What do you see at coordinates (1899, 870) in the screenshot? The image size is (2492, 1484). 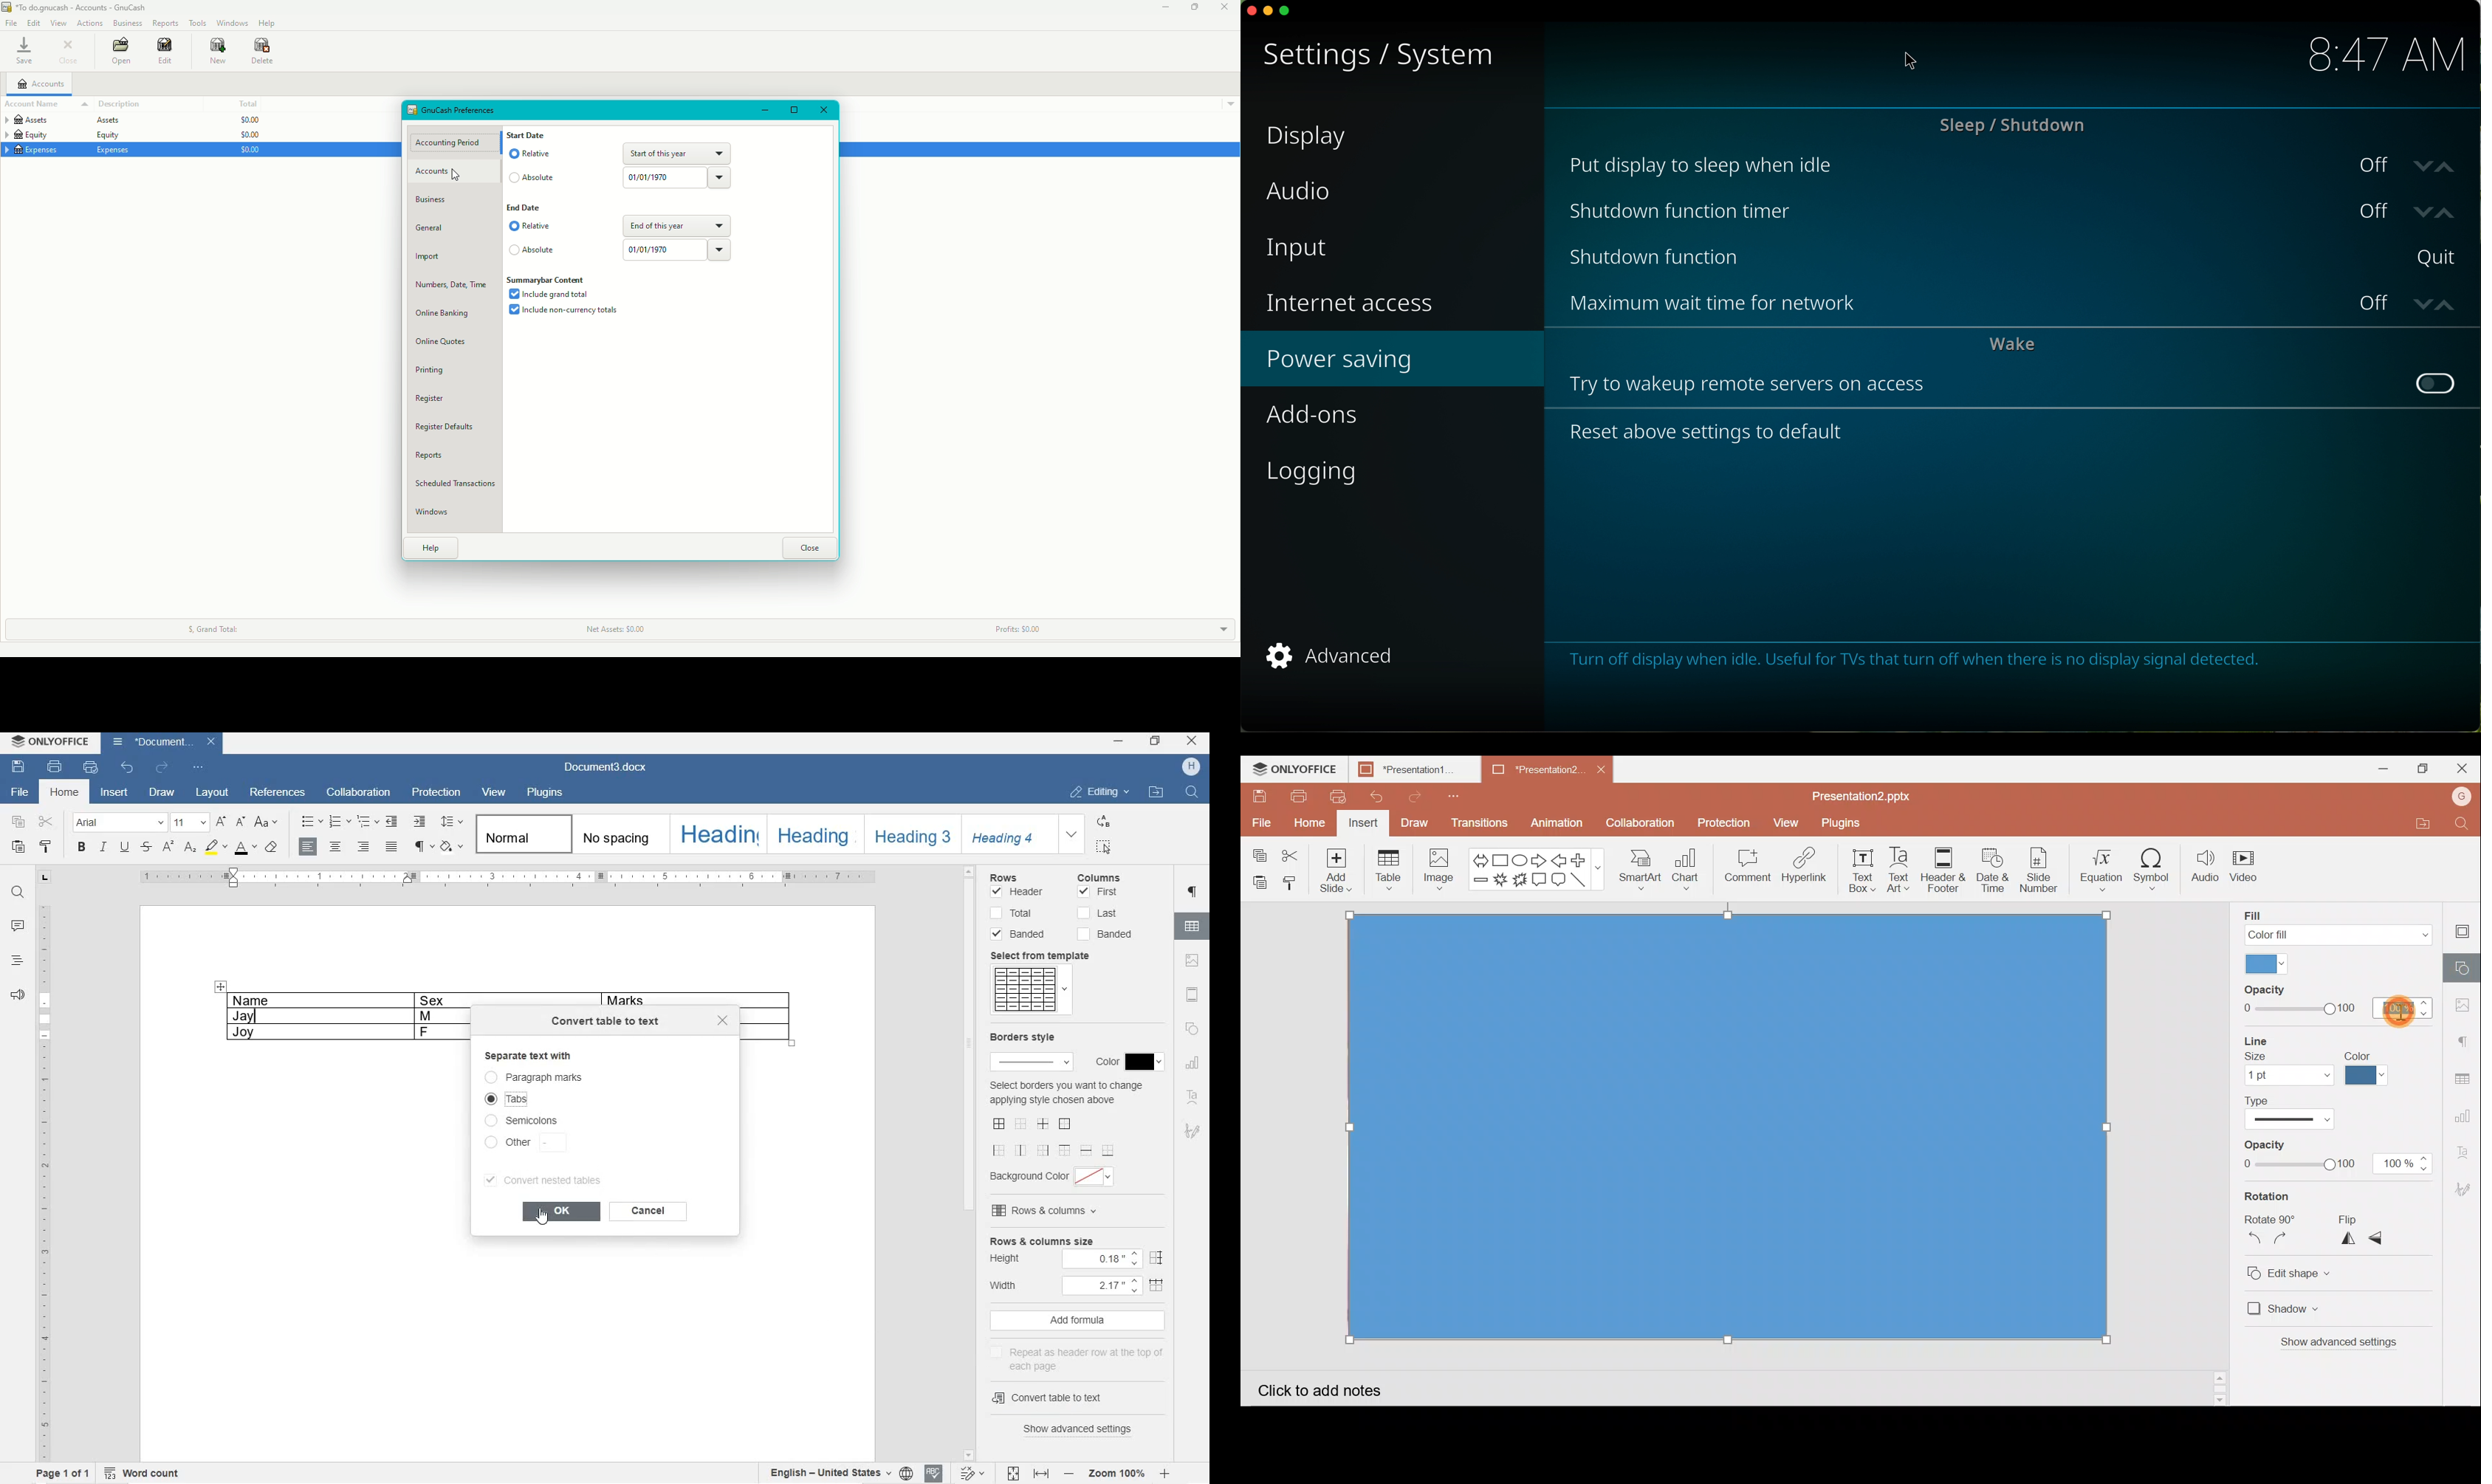 I see `Text Art` at bounding box center [1899, 870].